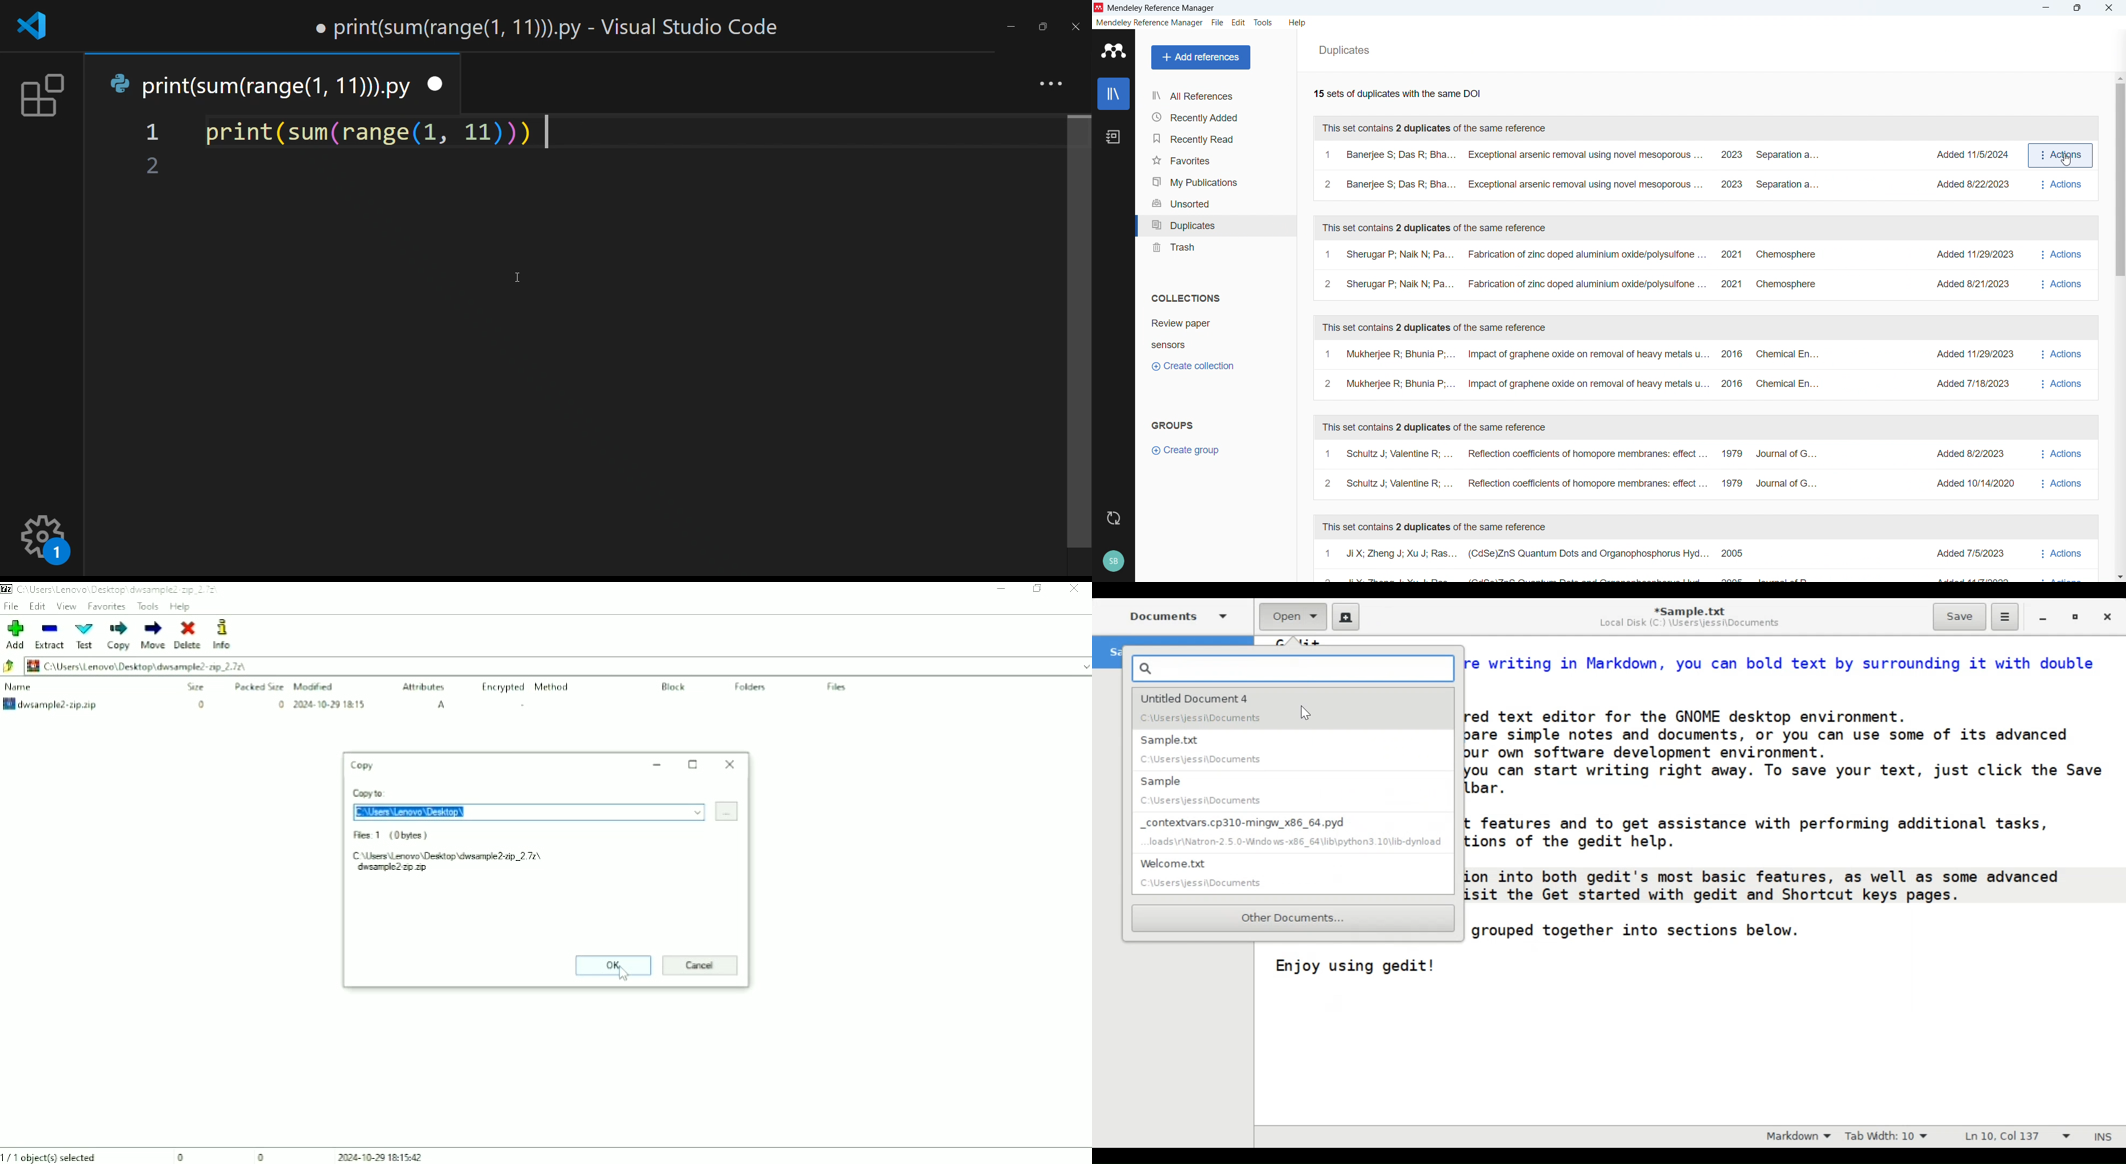 This screenshot has height=1176, width=2128. What do you see at coordinates (1964, 551) in the screenshot?
I see `Added 7/5/2023` at bounding box center [1964, 551].